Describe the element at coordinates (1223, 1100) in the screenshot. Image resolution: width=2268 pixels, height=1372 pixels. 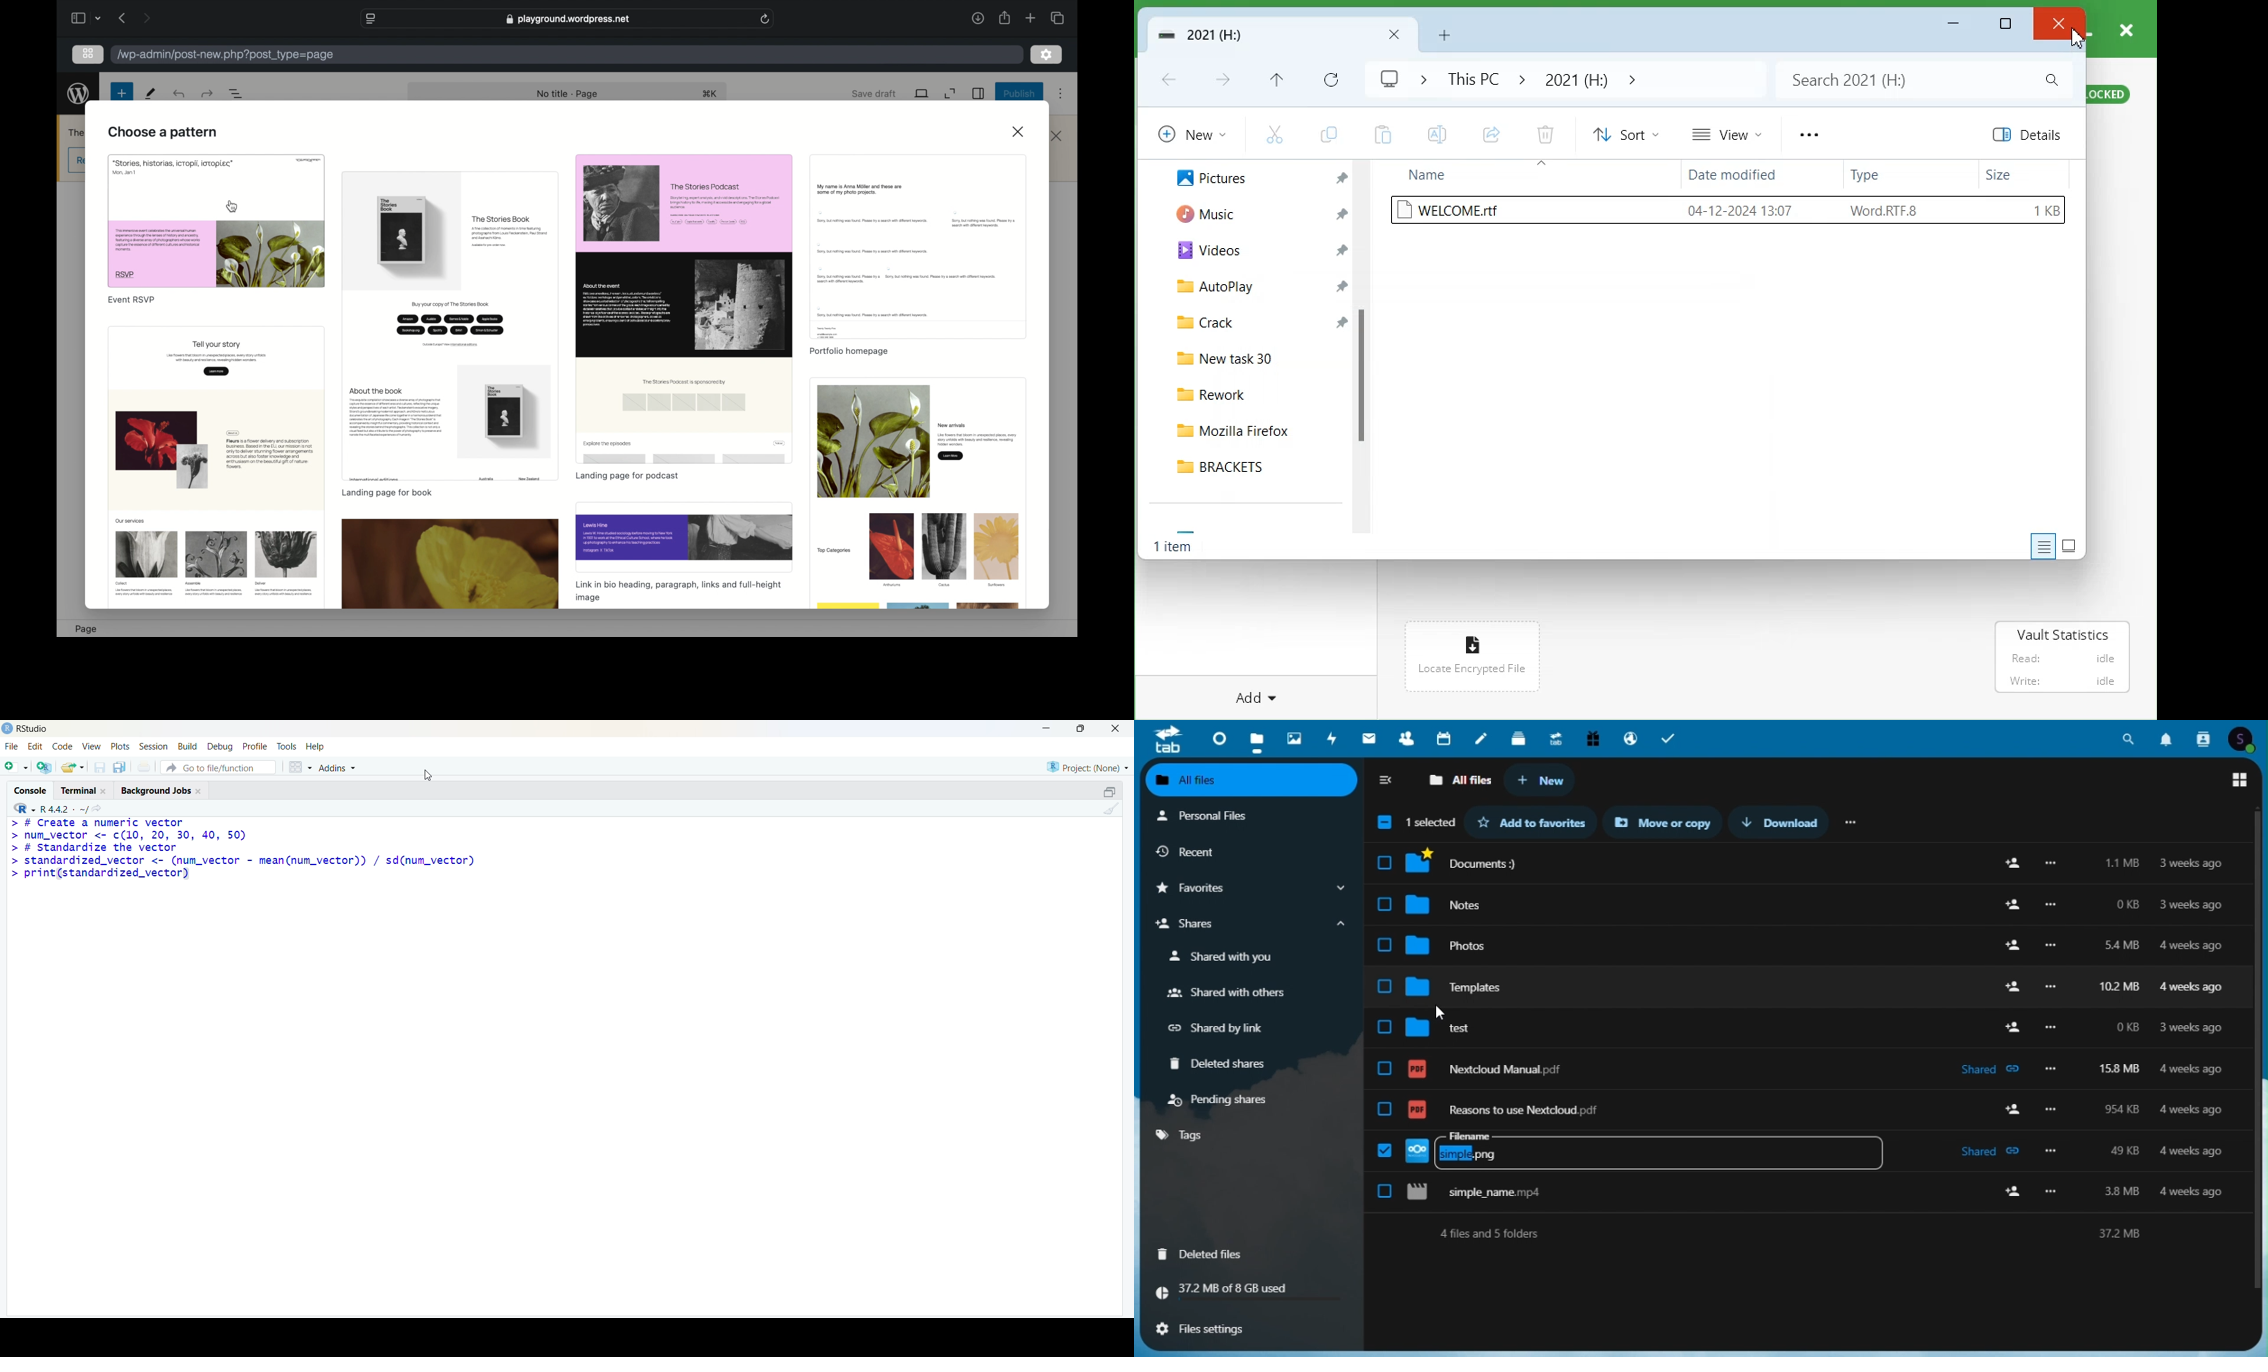
I see `pending shares` at that location.